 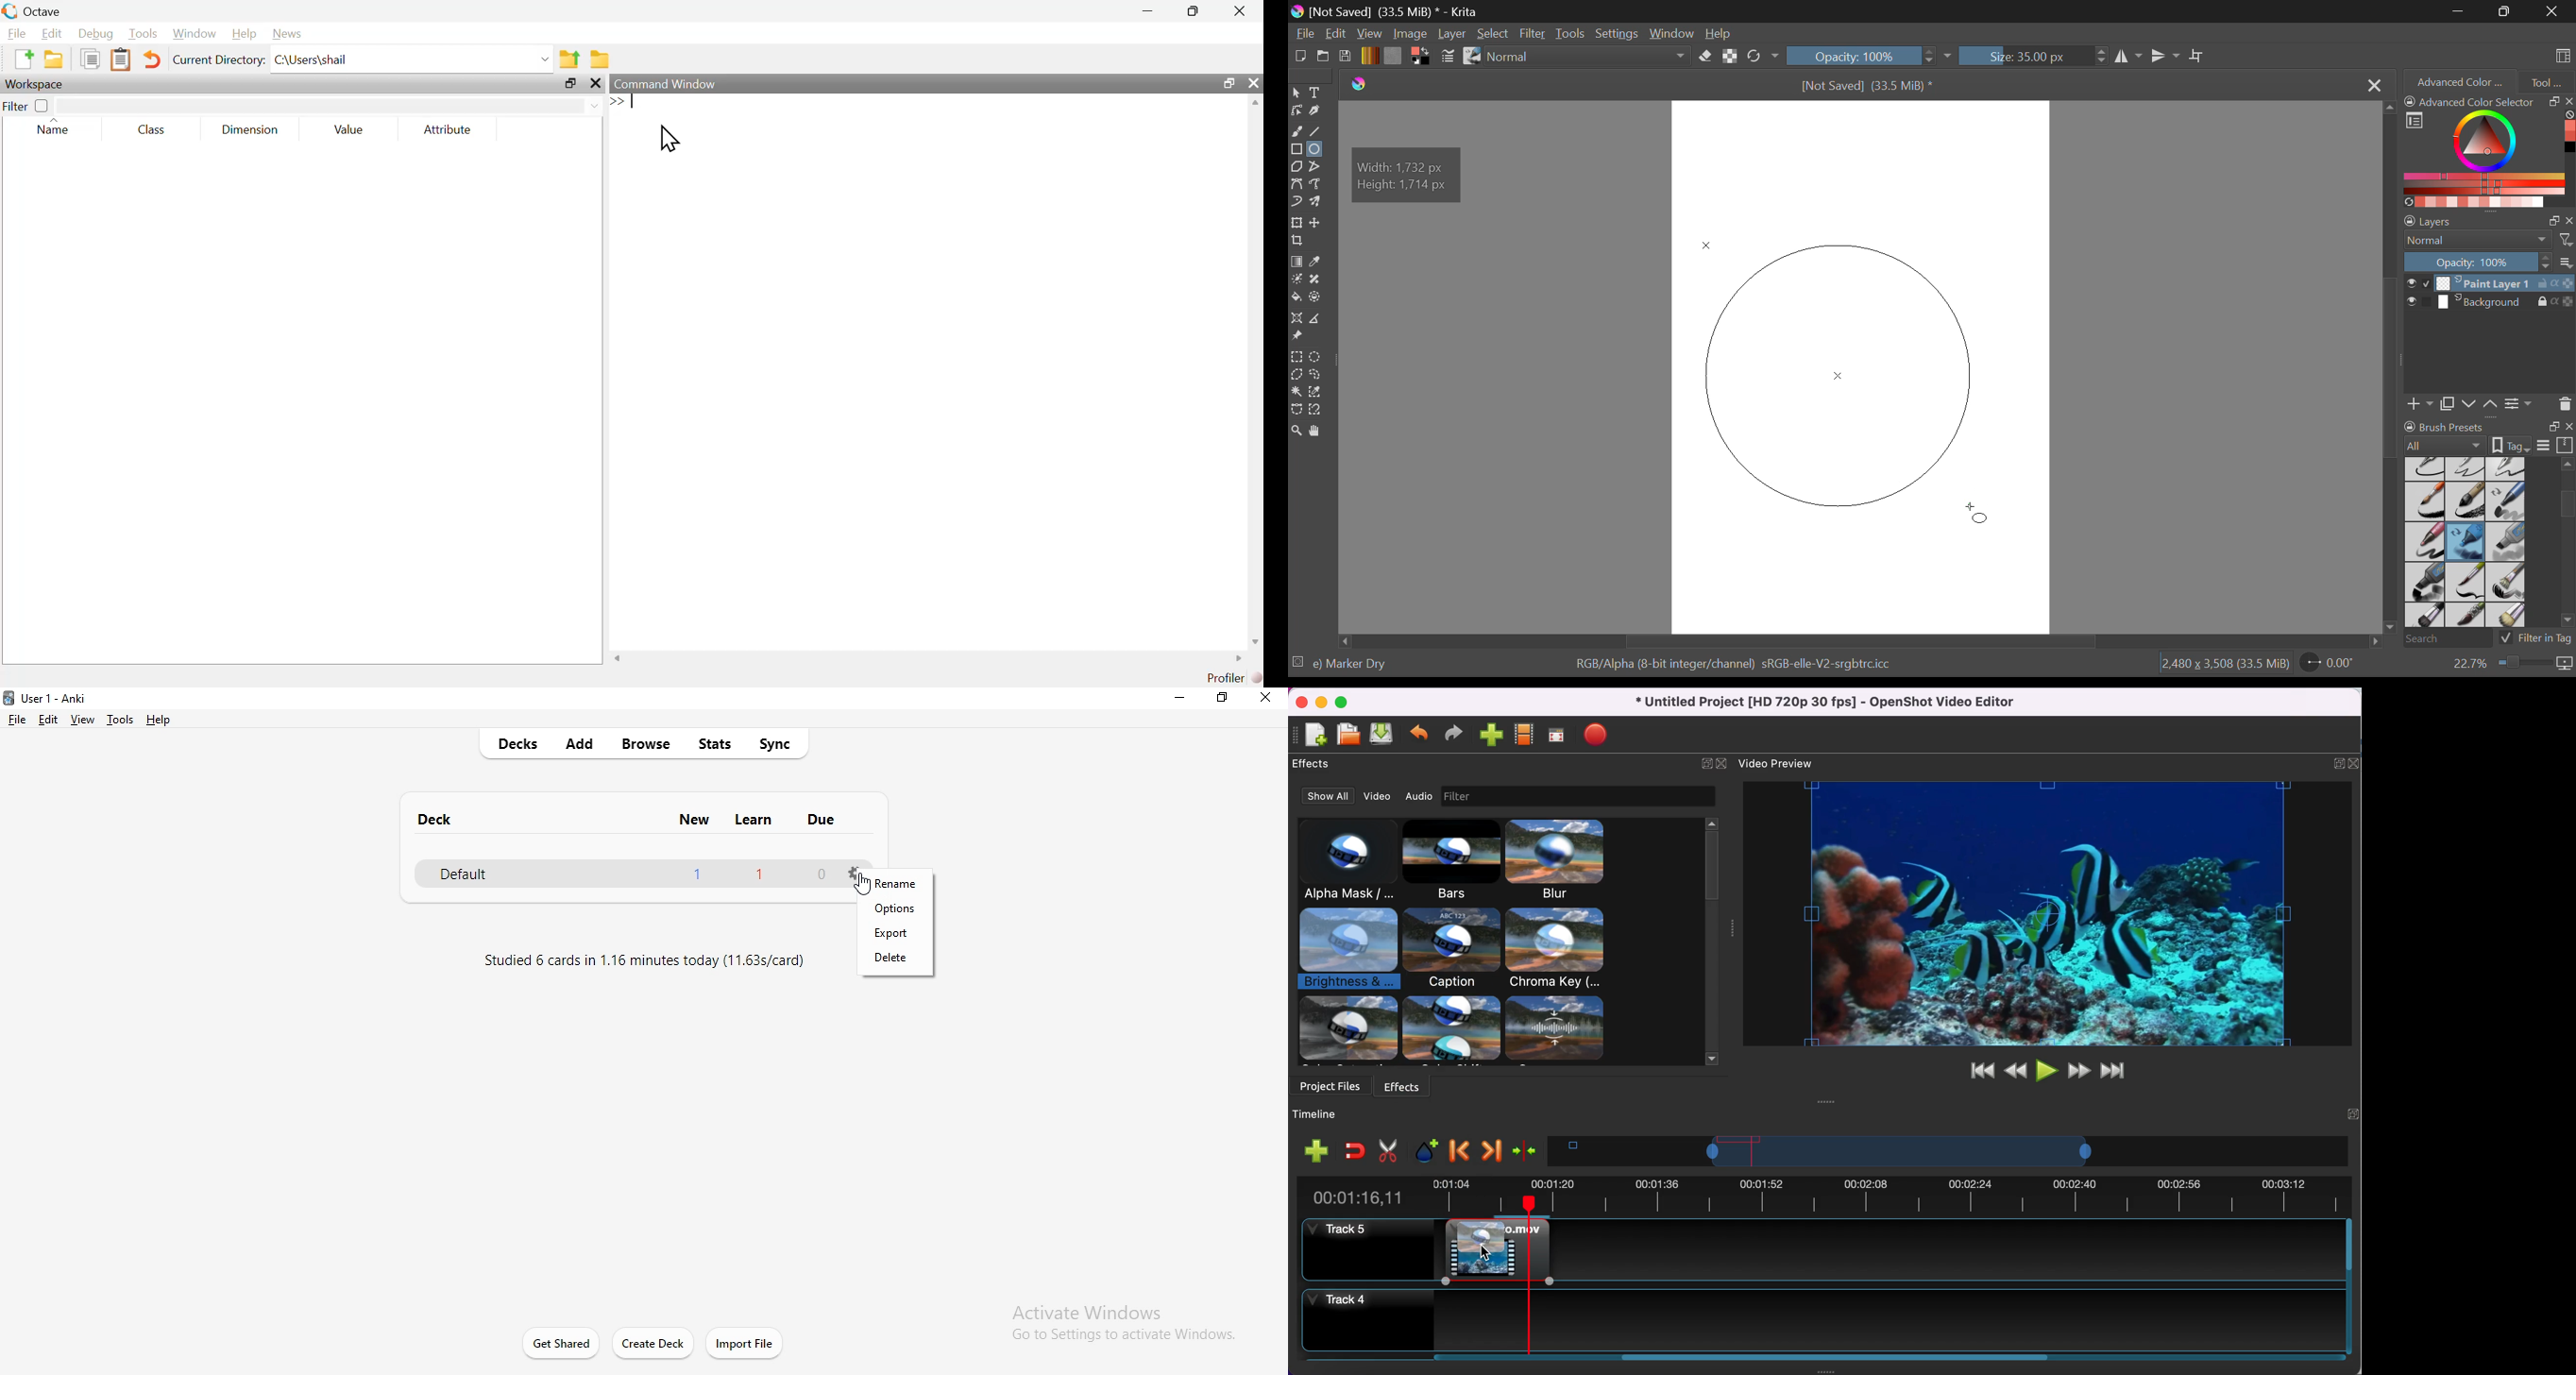 What do you see at coordinates (1978, 512) in the screenshot?
I see `MOUSE_UP Cursor Position` at bounding box center [1978, 512].